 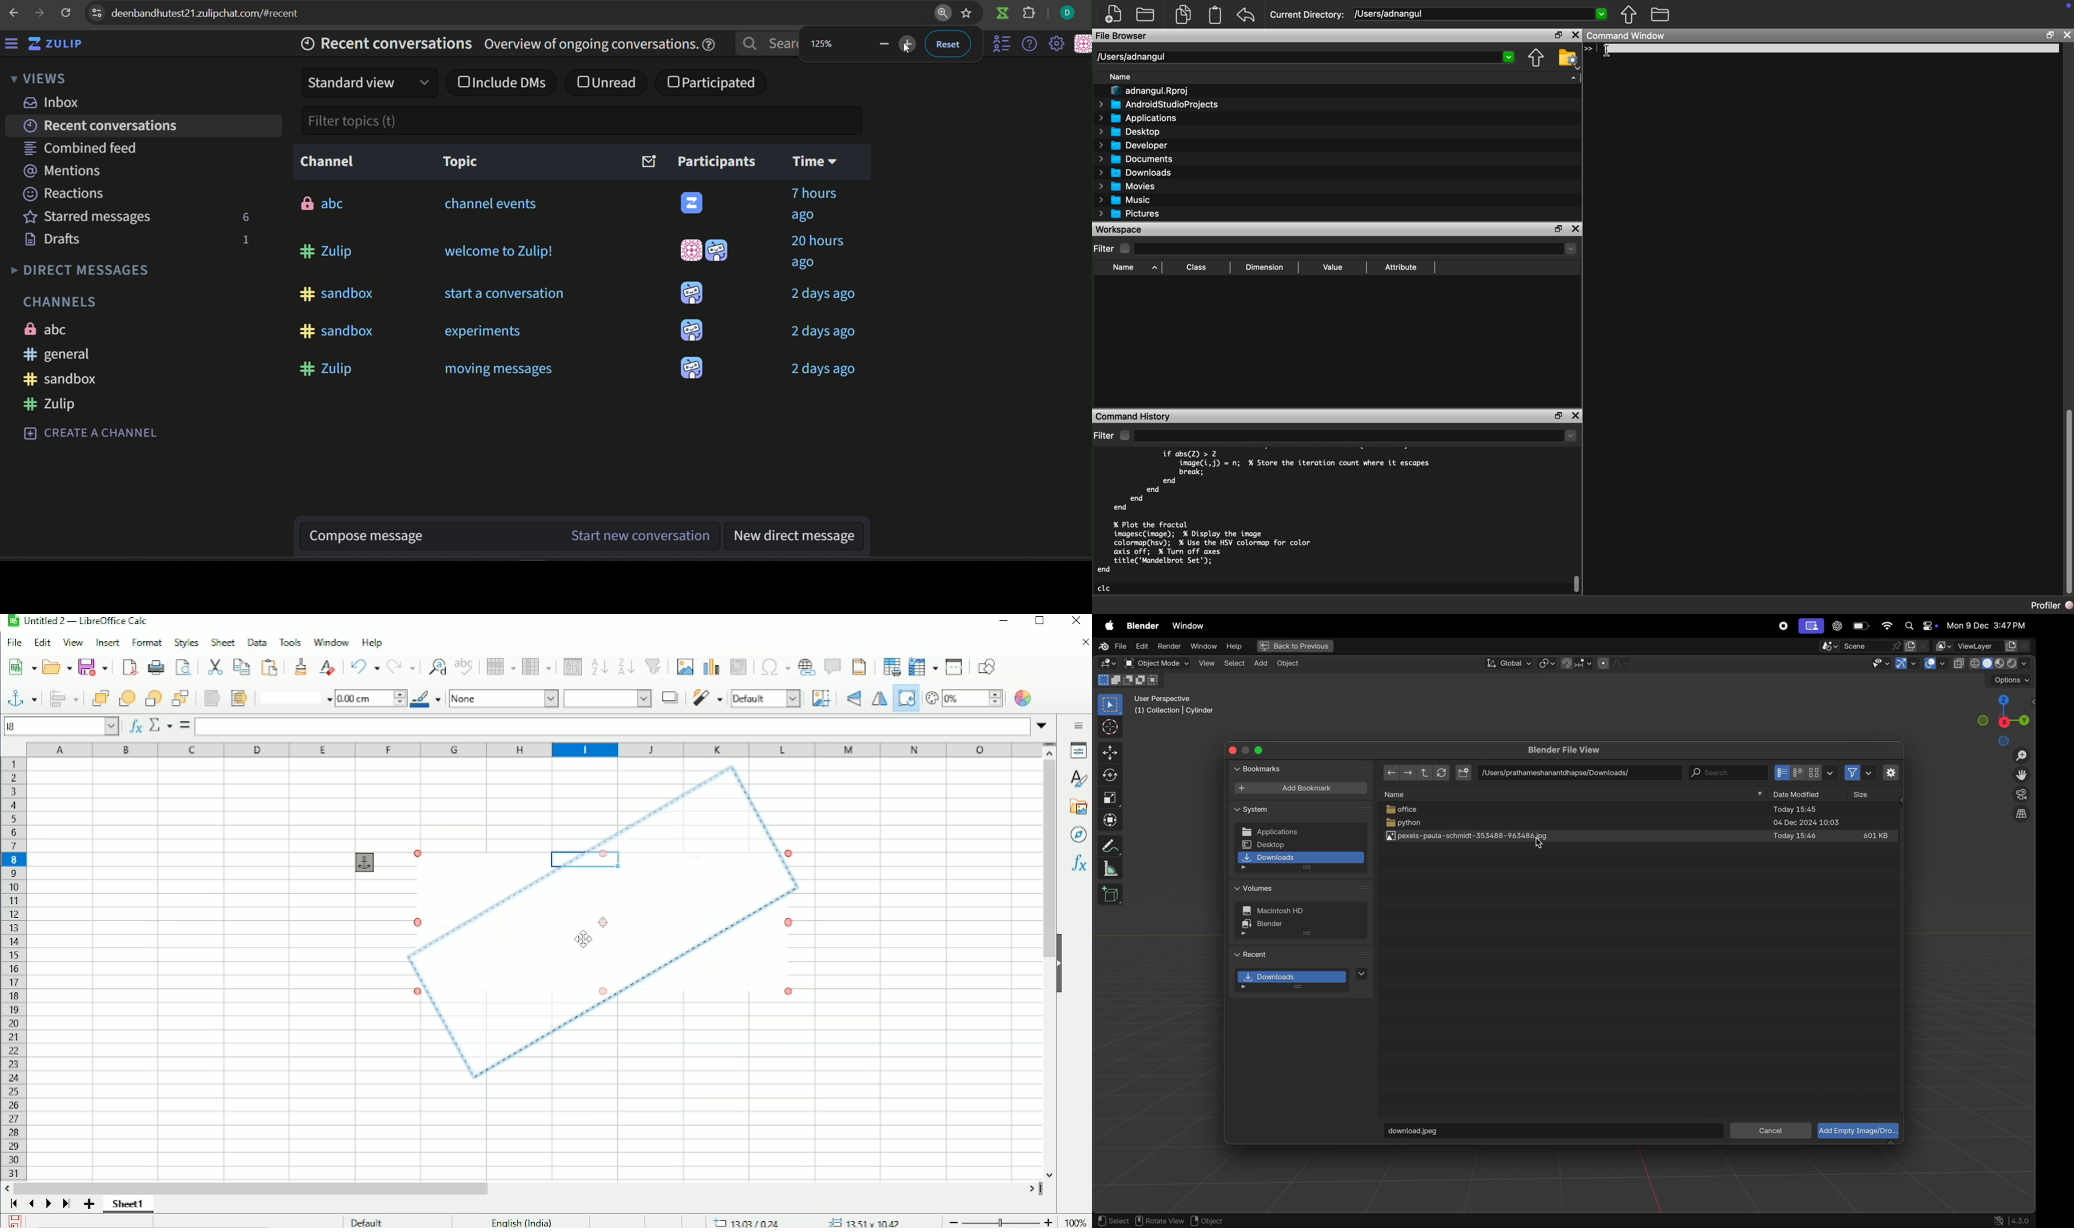 What do you see at coordinates (1109, 753) in the screenshot?
I see `move` at bounding box center [1109, 753].